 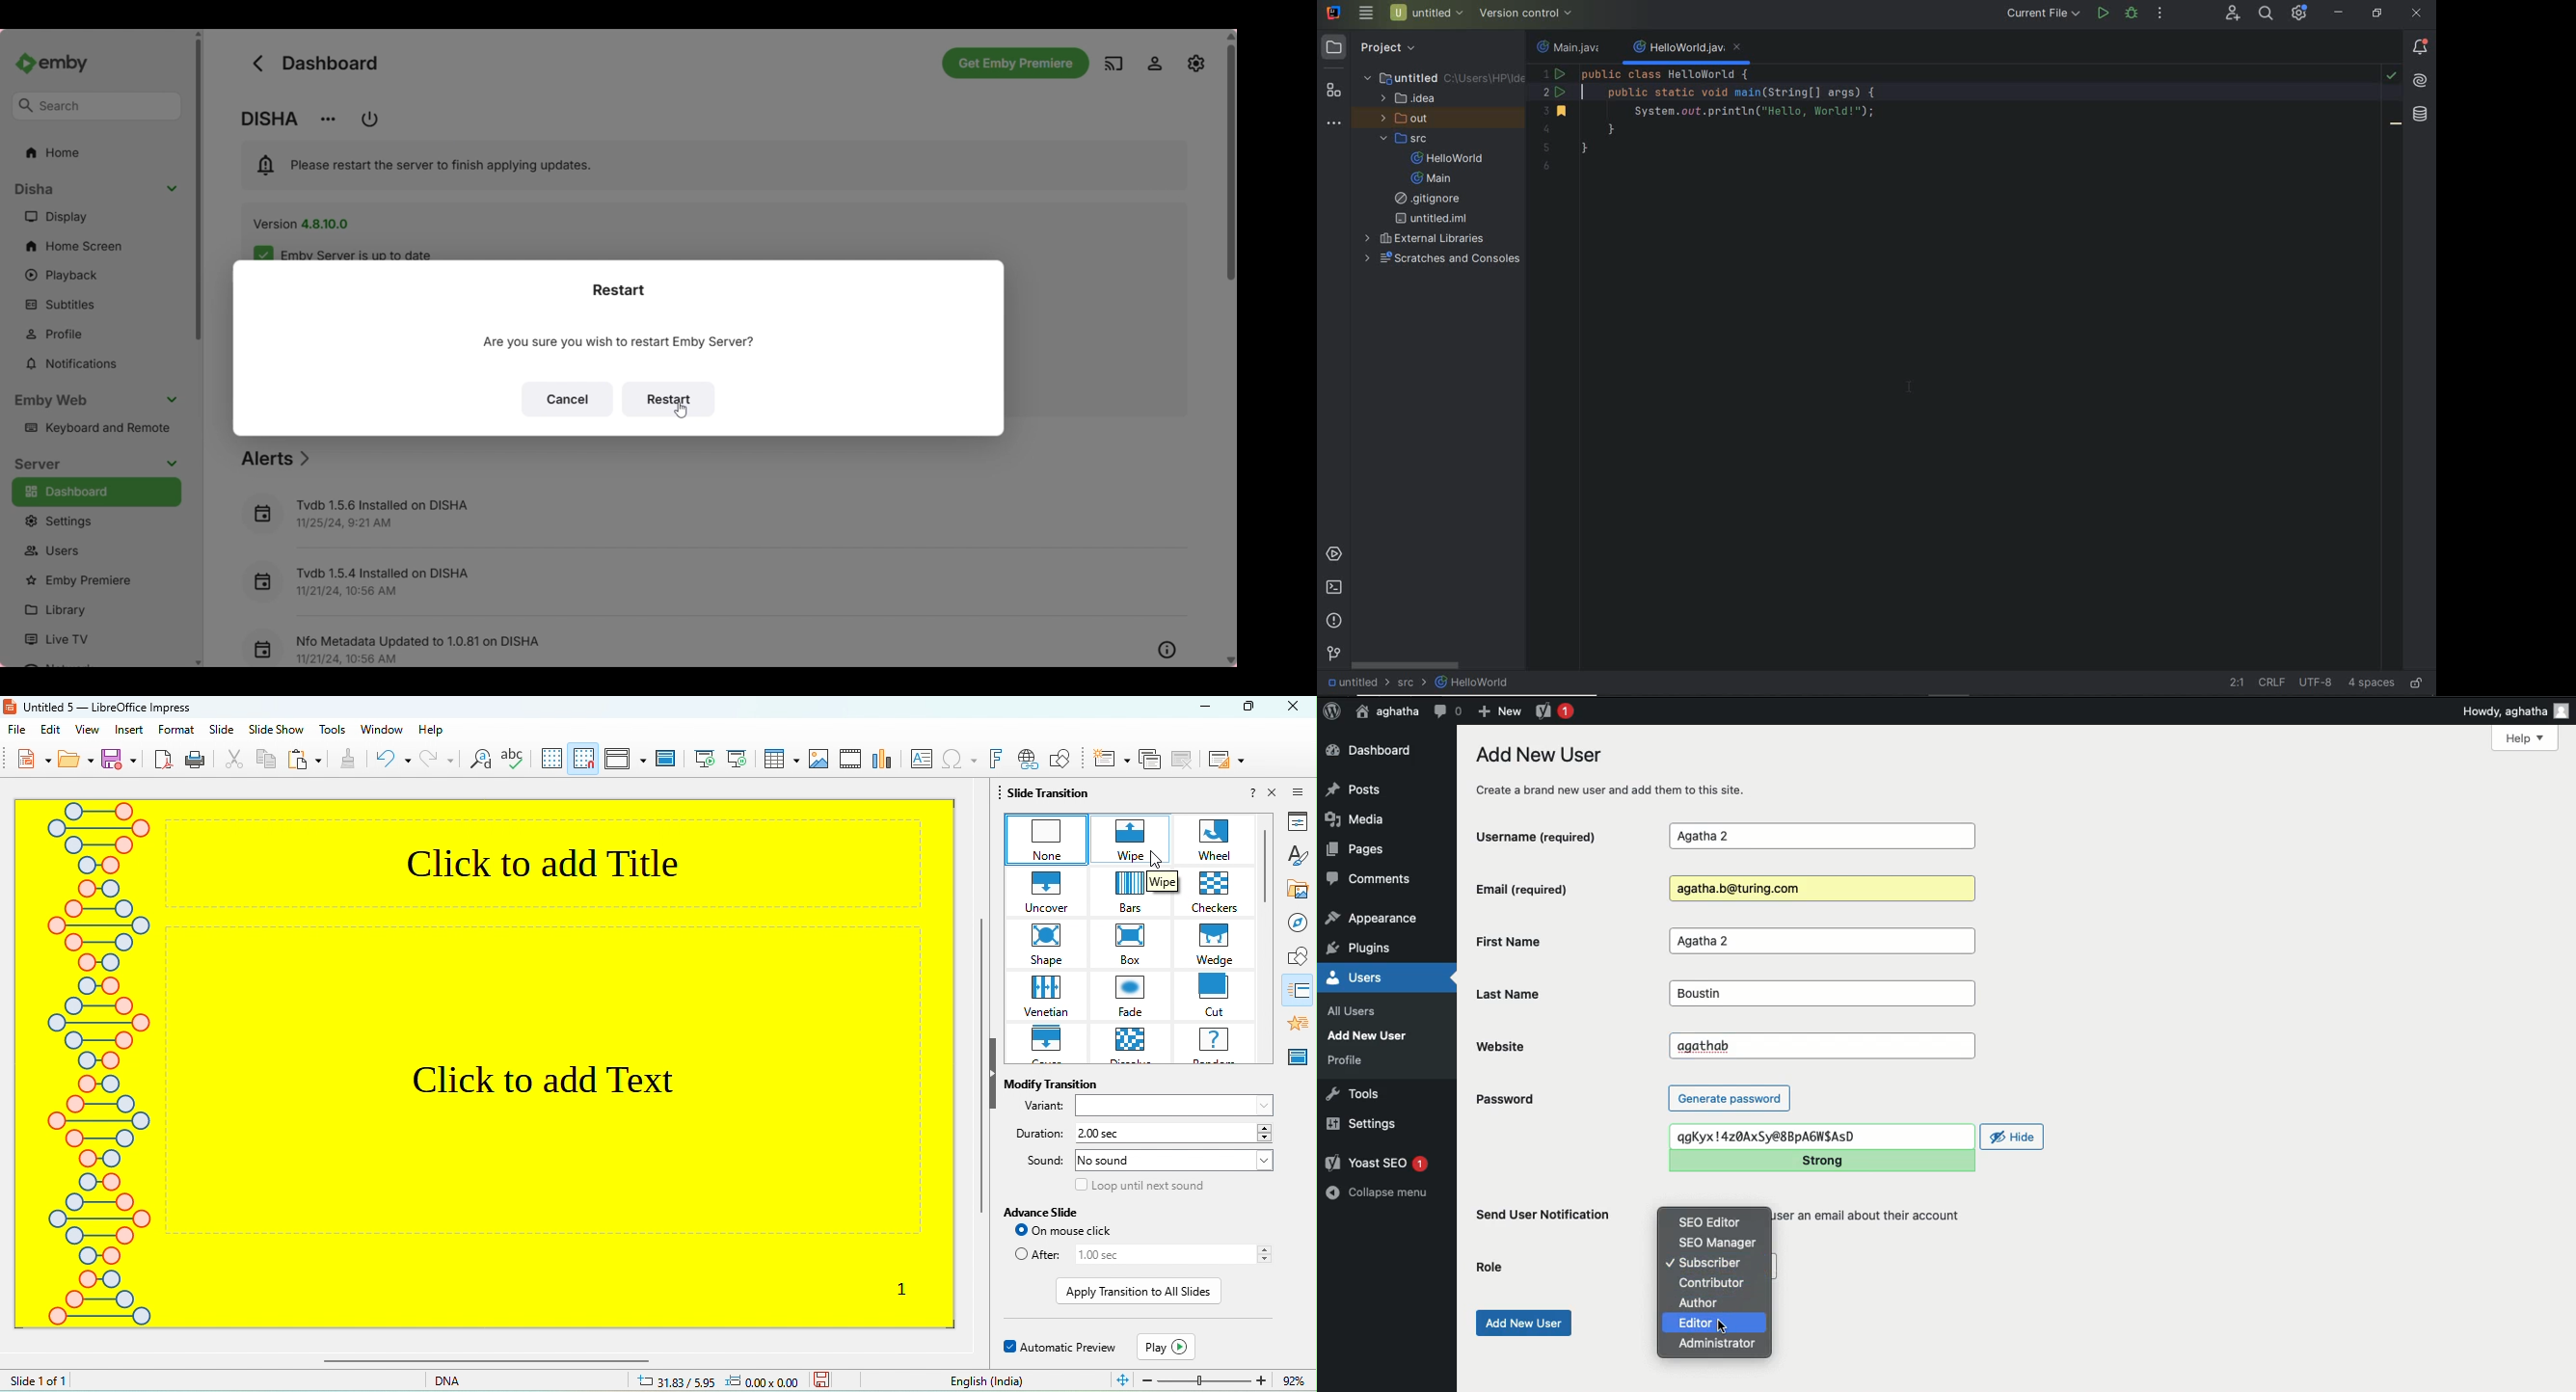 I want to click on 31.83/5.95, so click(x=675, y=1379).